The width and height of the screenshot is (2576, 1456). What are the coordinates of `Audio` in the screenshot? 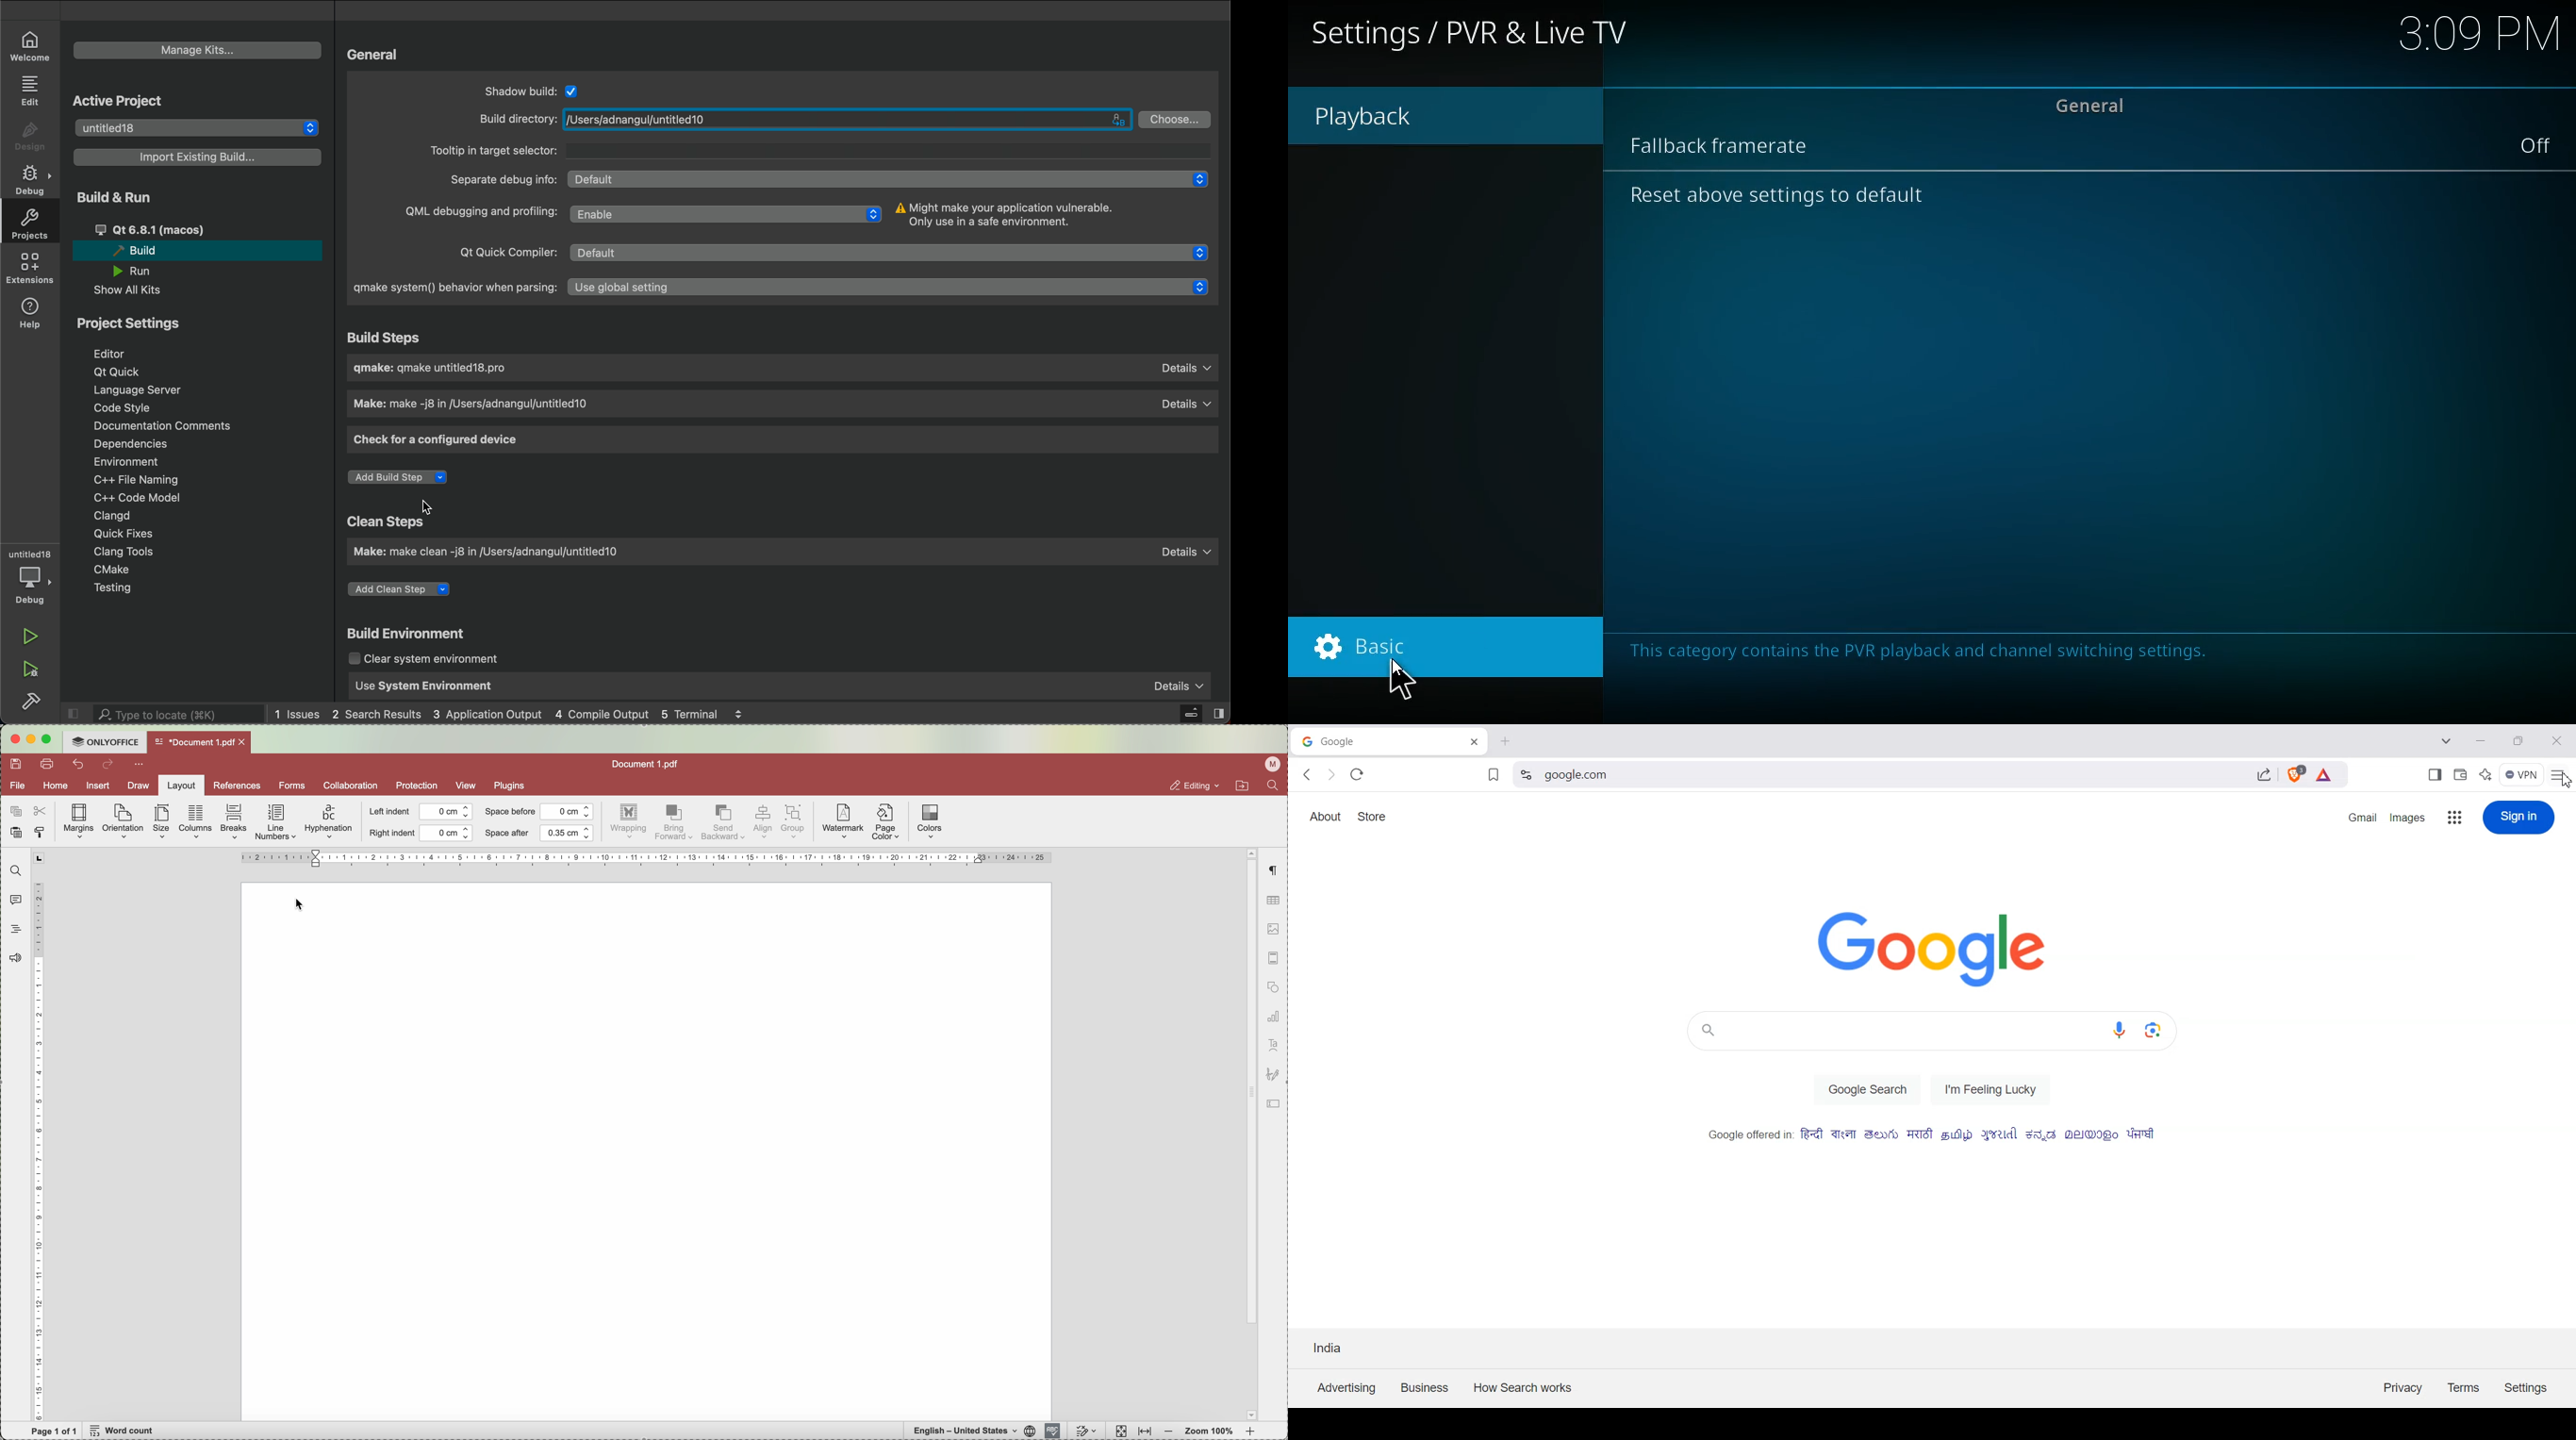 It's located at (2123, 1031).